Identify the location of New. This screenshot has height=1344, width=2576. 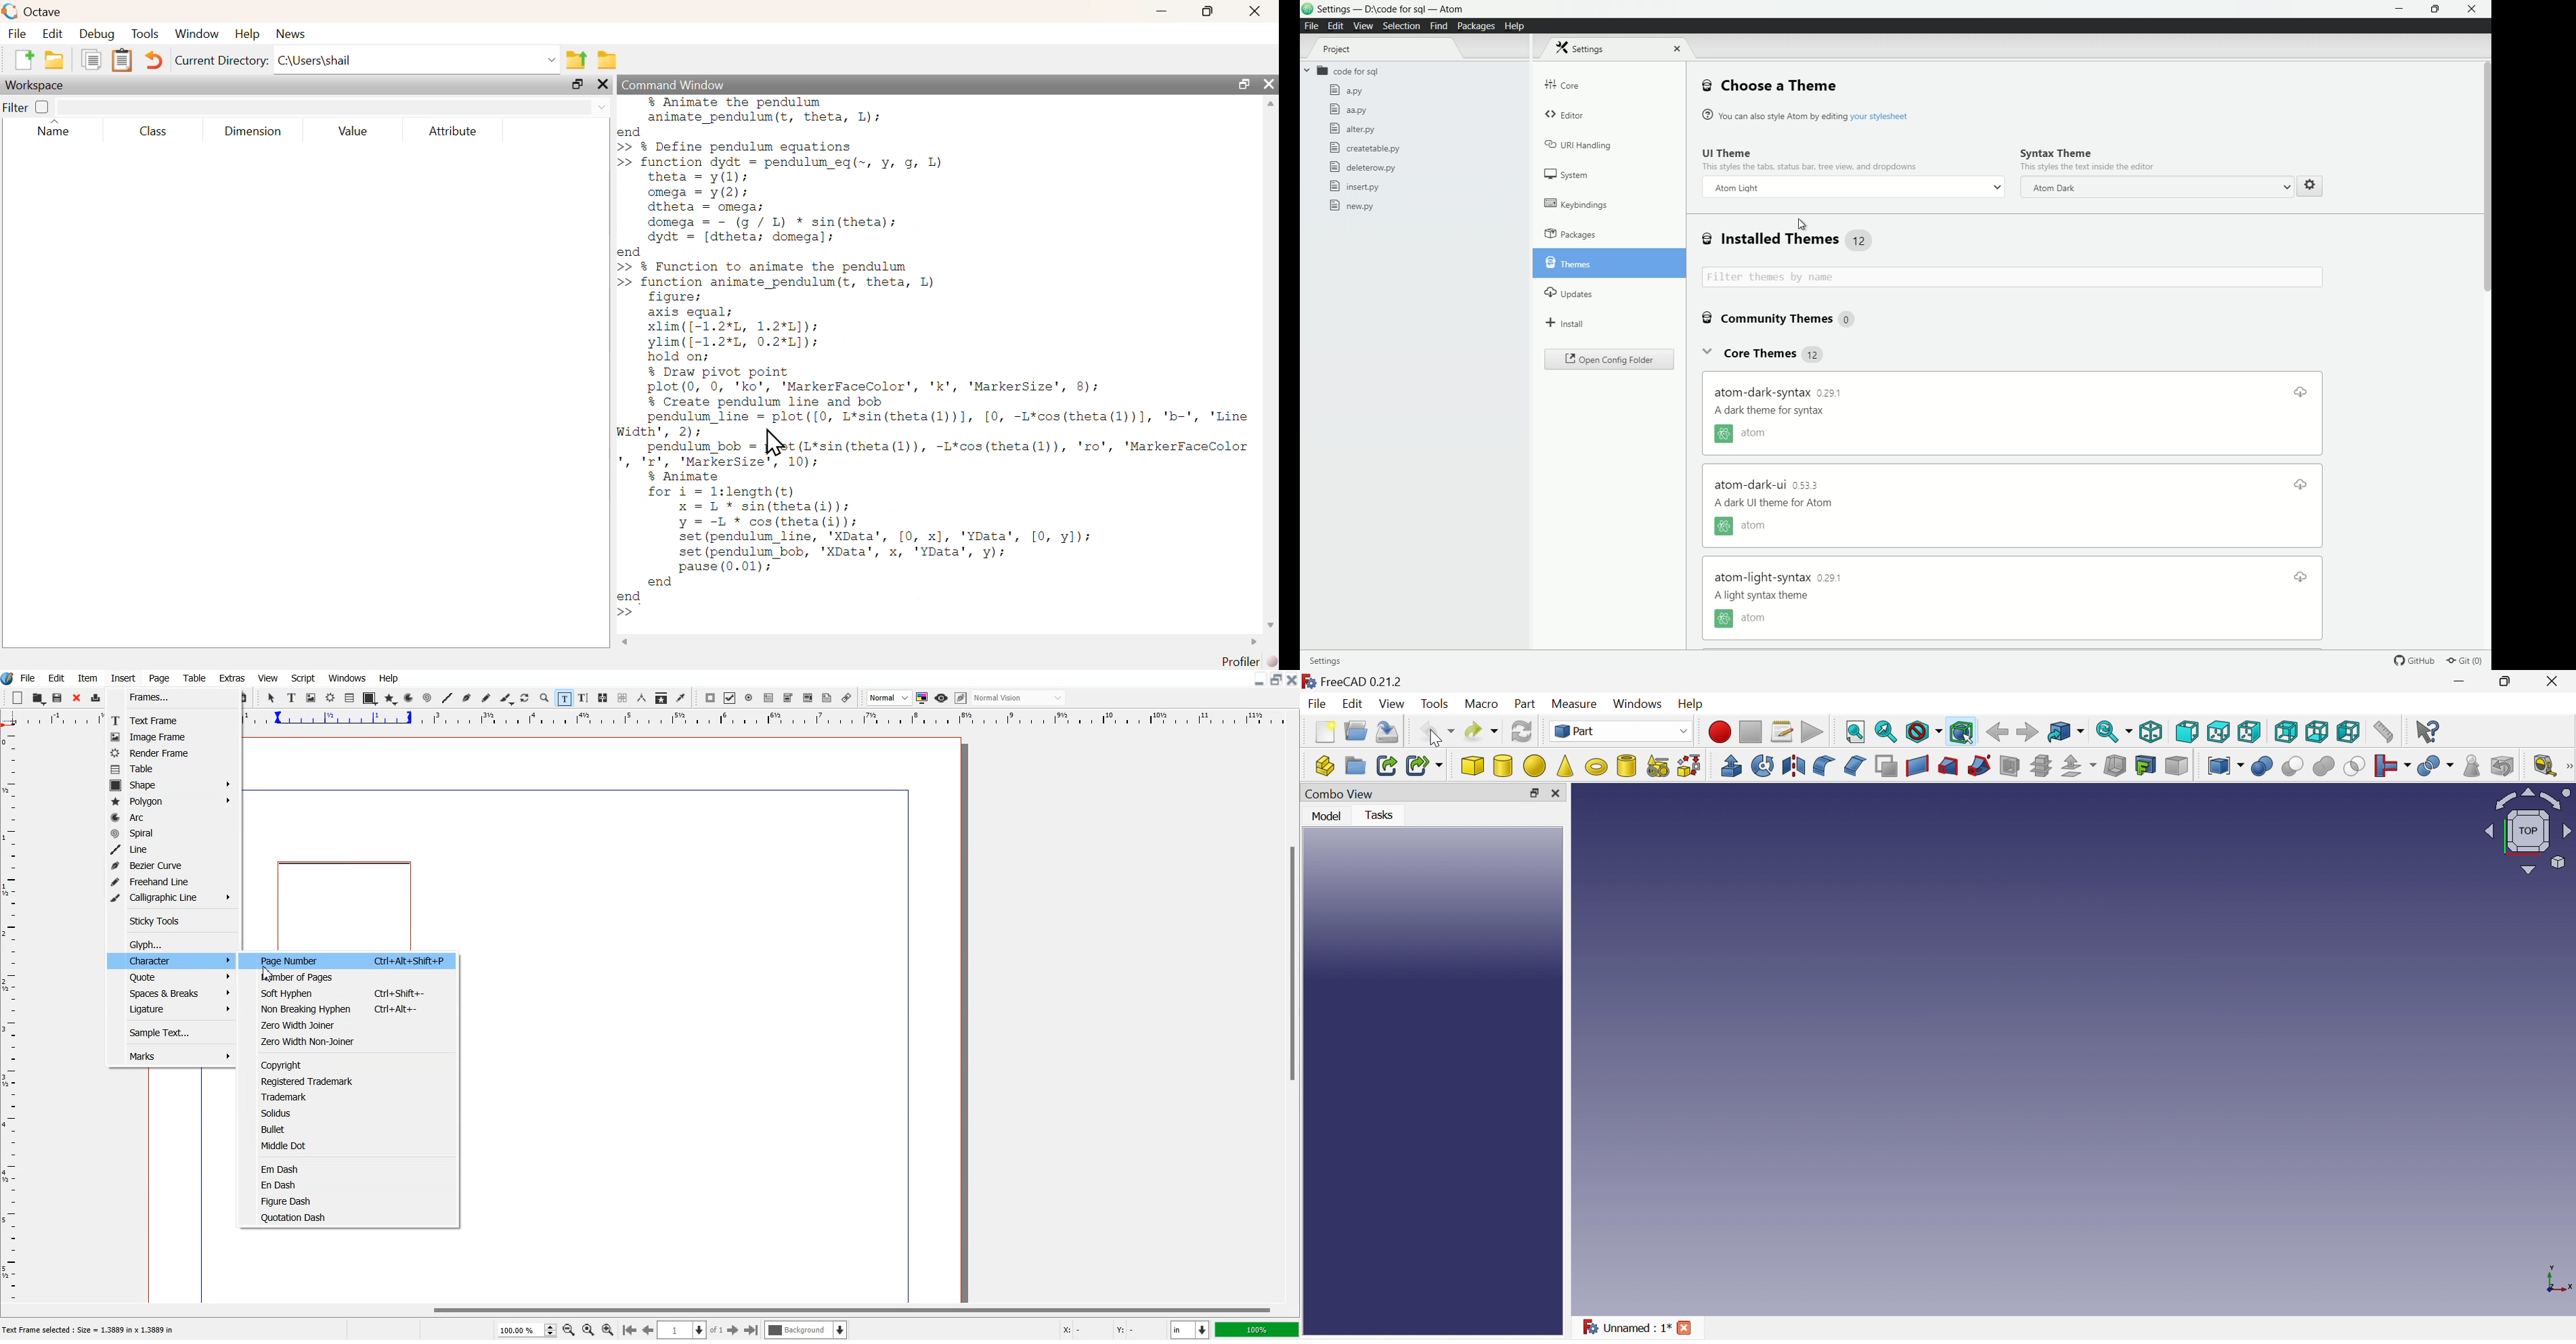
(18, 698).